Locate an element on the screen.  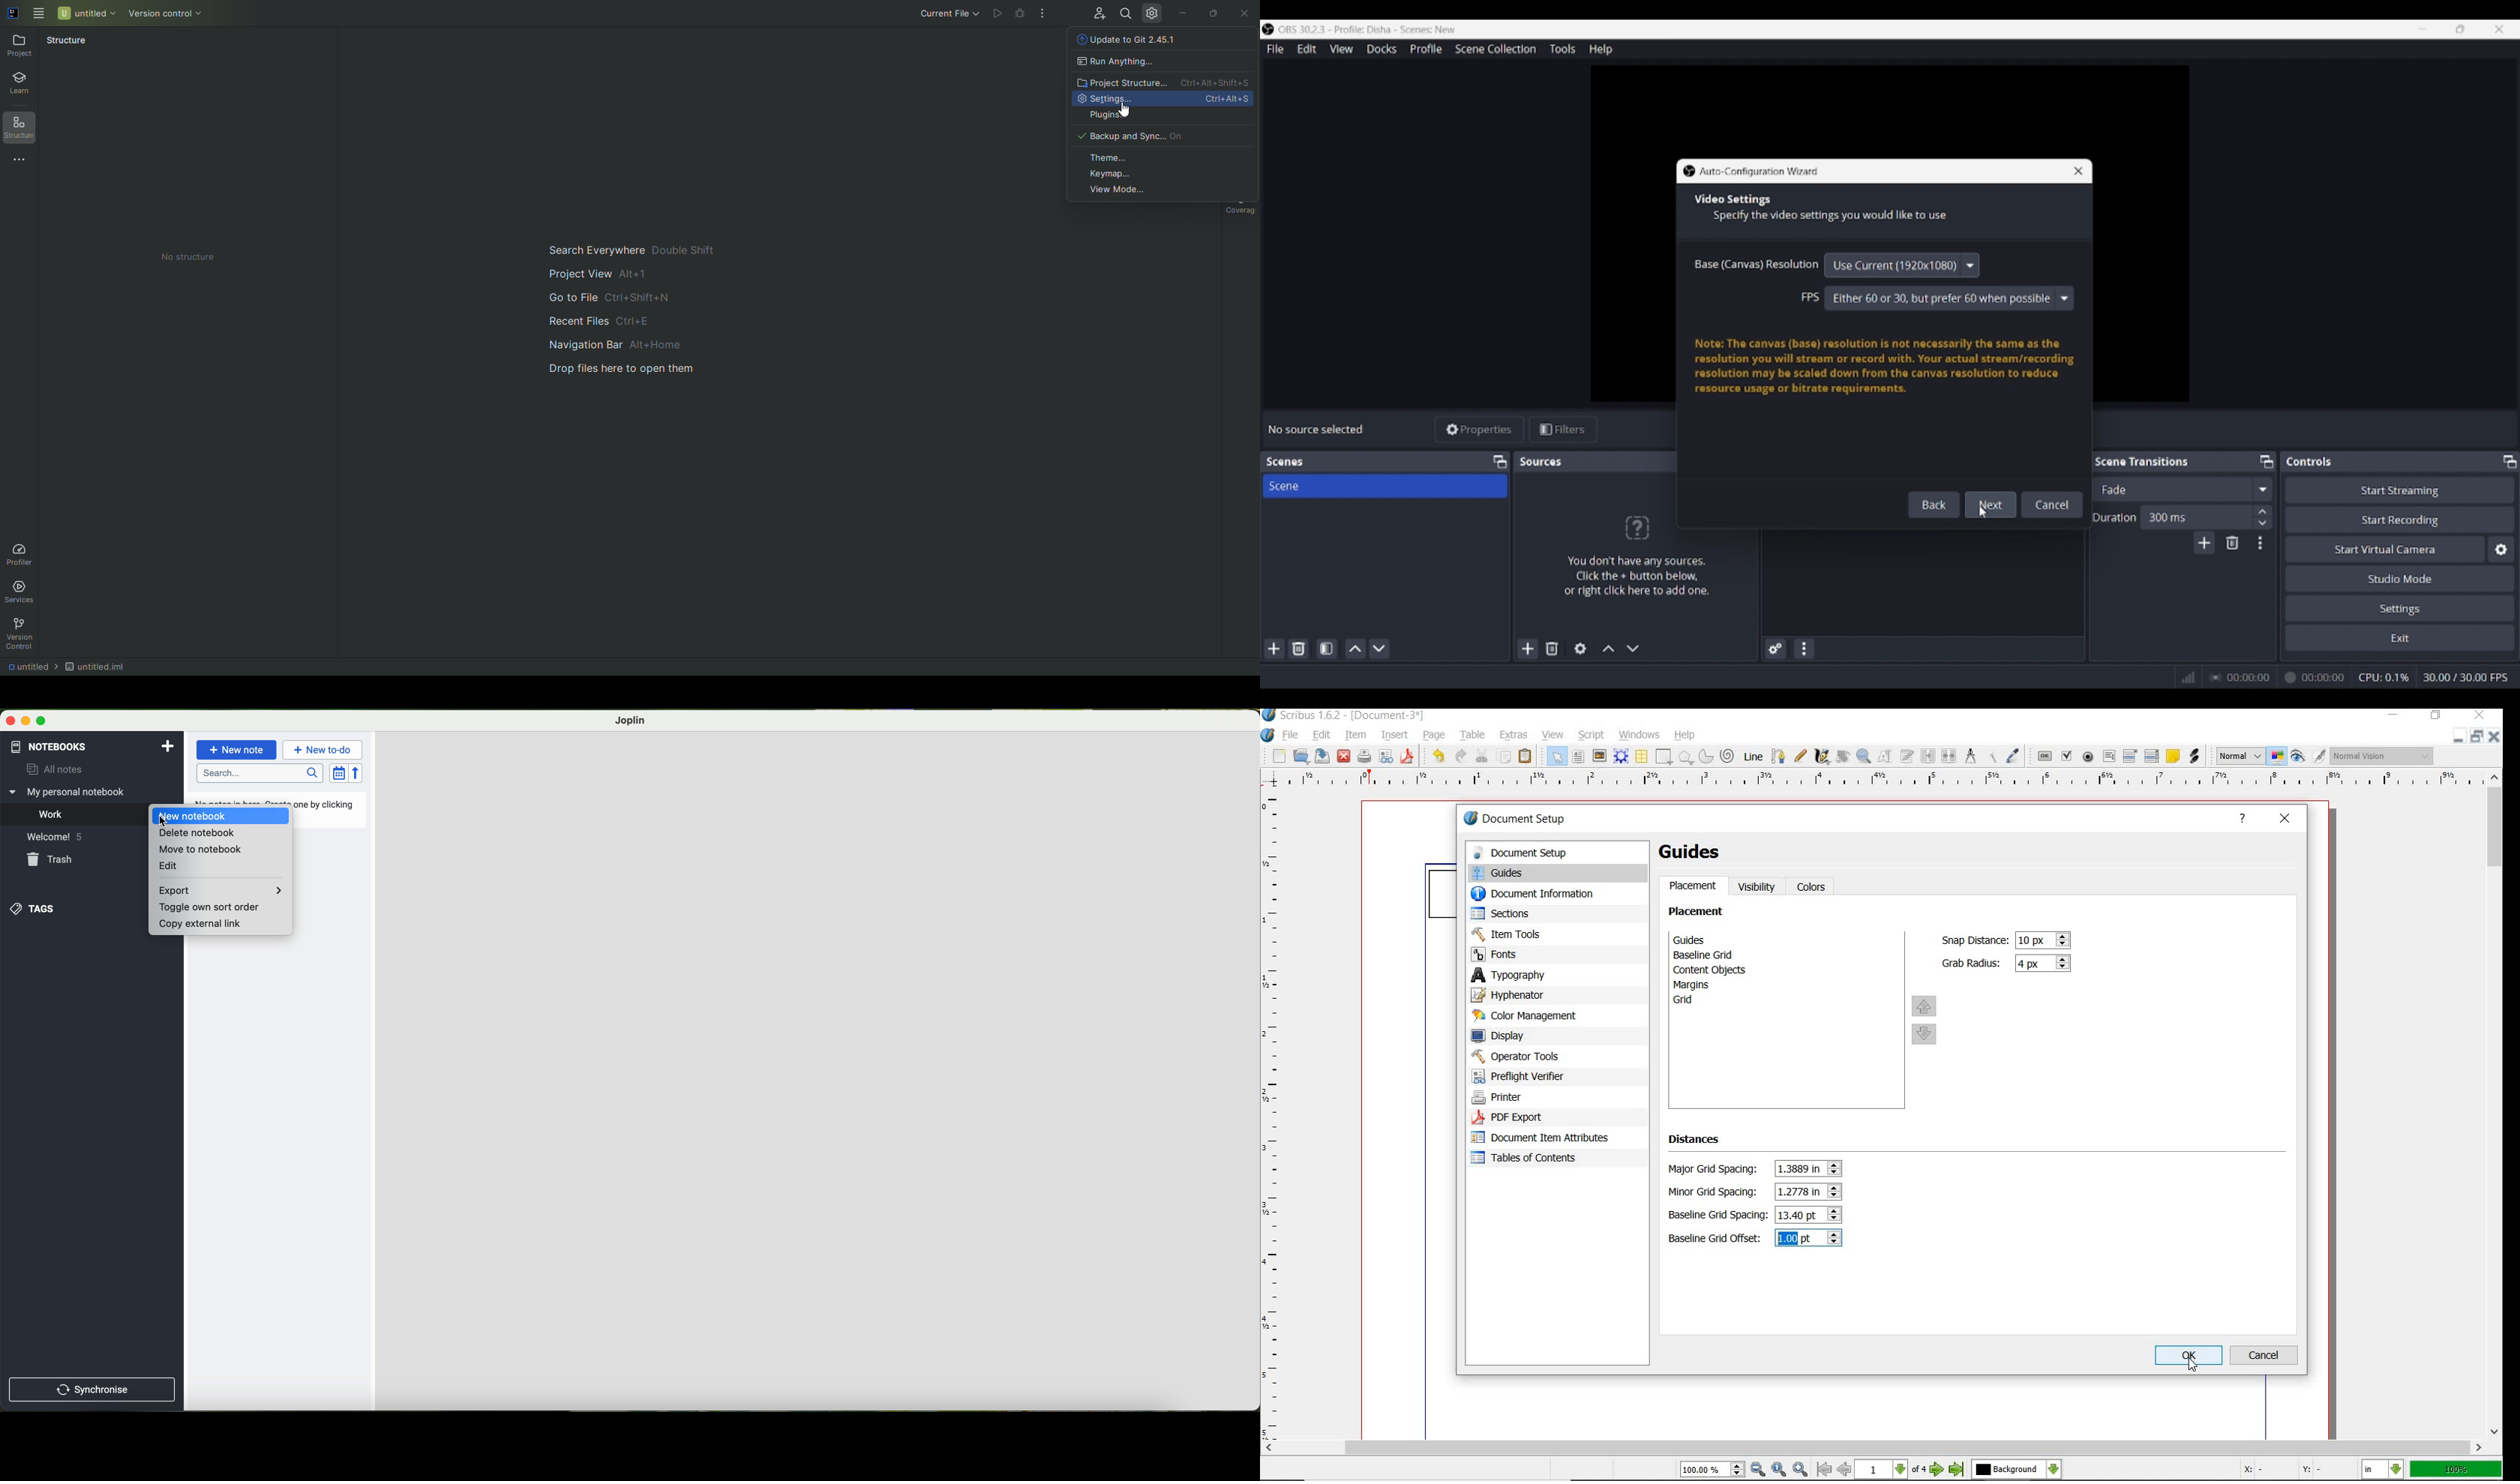
Cancel is located at coordinates (2048, 505).